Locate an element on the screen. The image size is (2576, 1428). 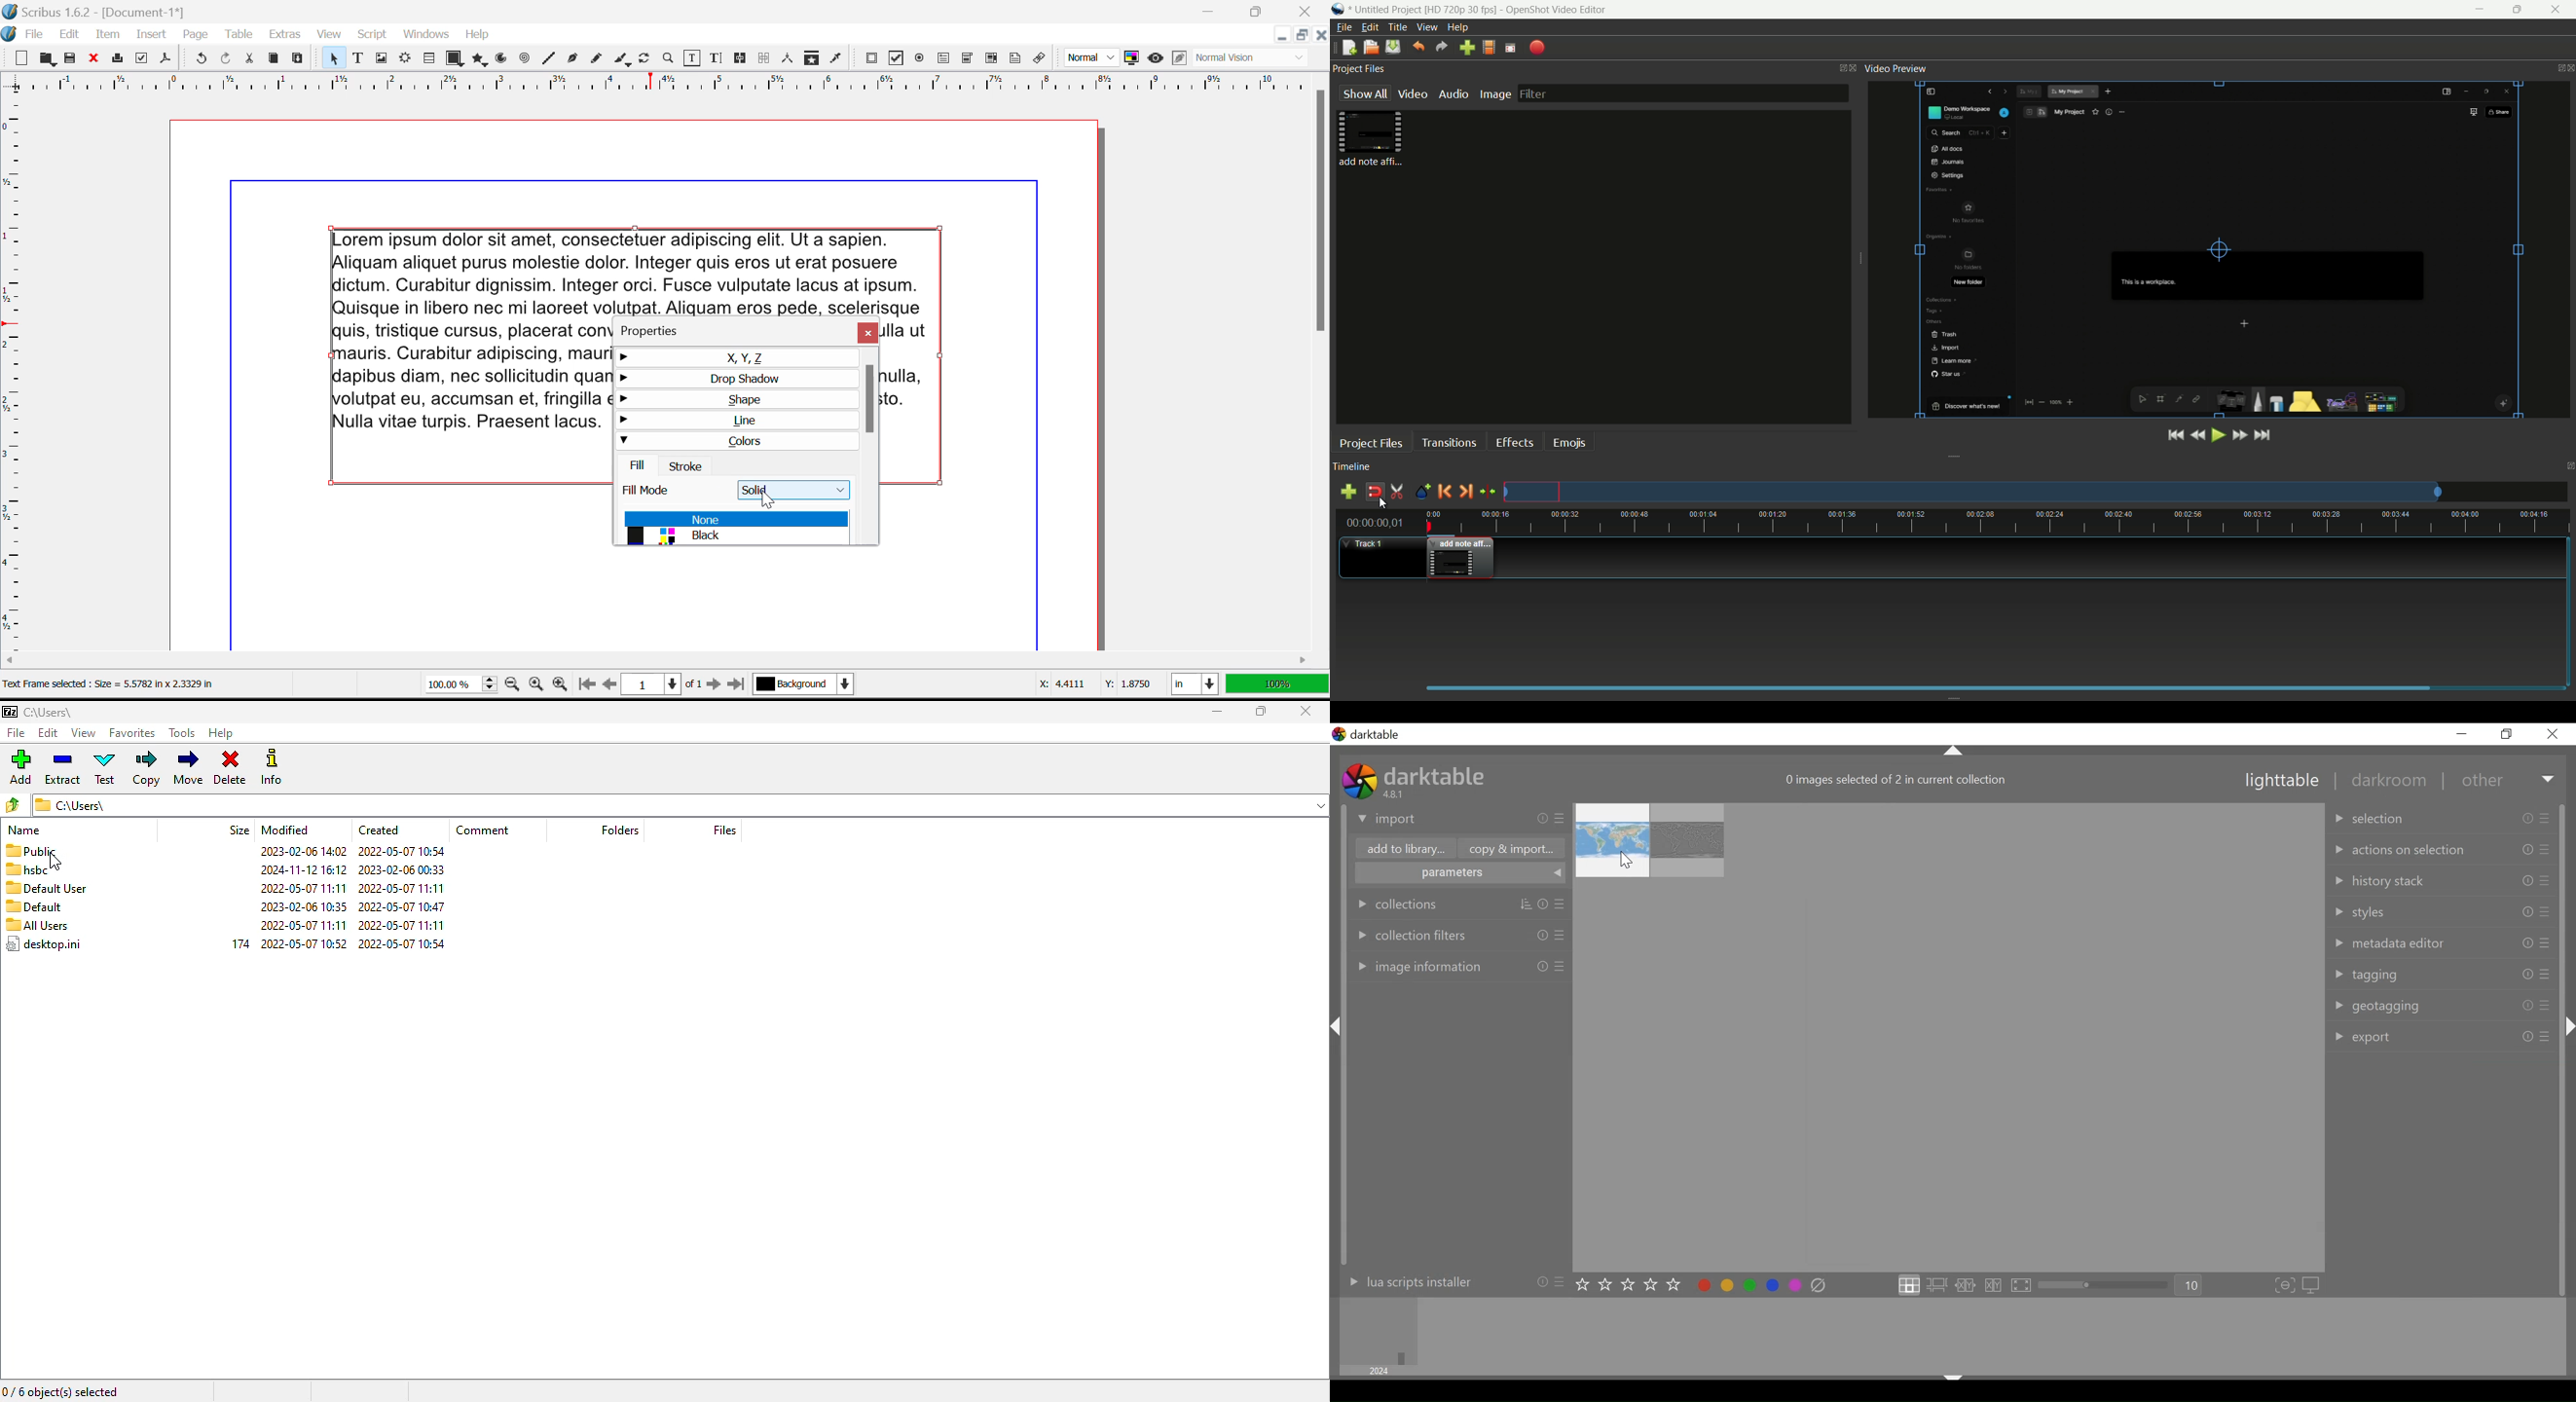
selection is located at coordinates (2444, 816).